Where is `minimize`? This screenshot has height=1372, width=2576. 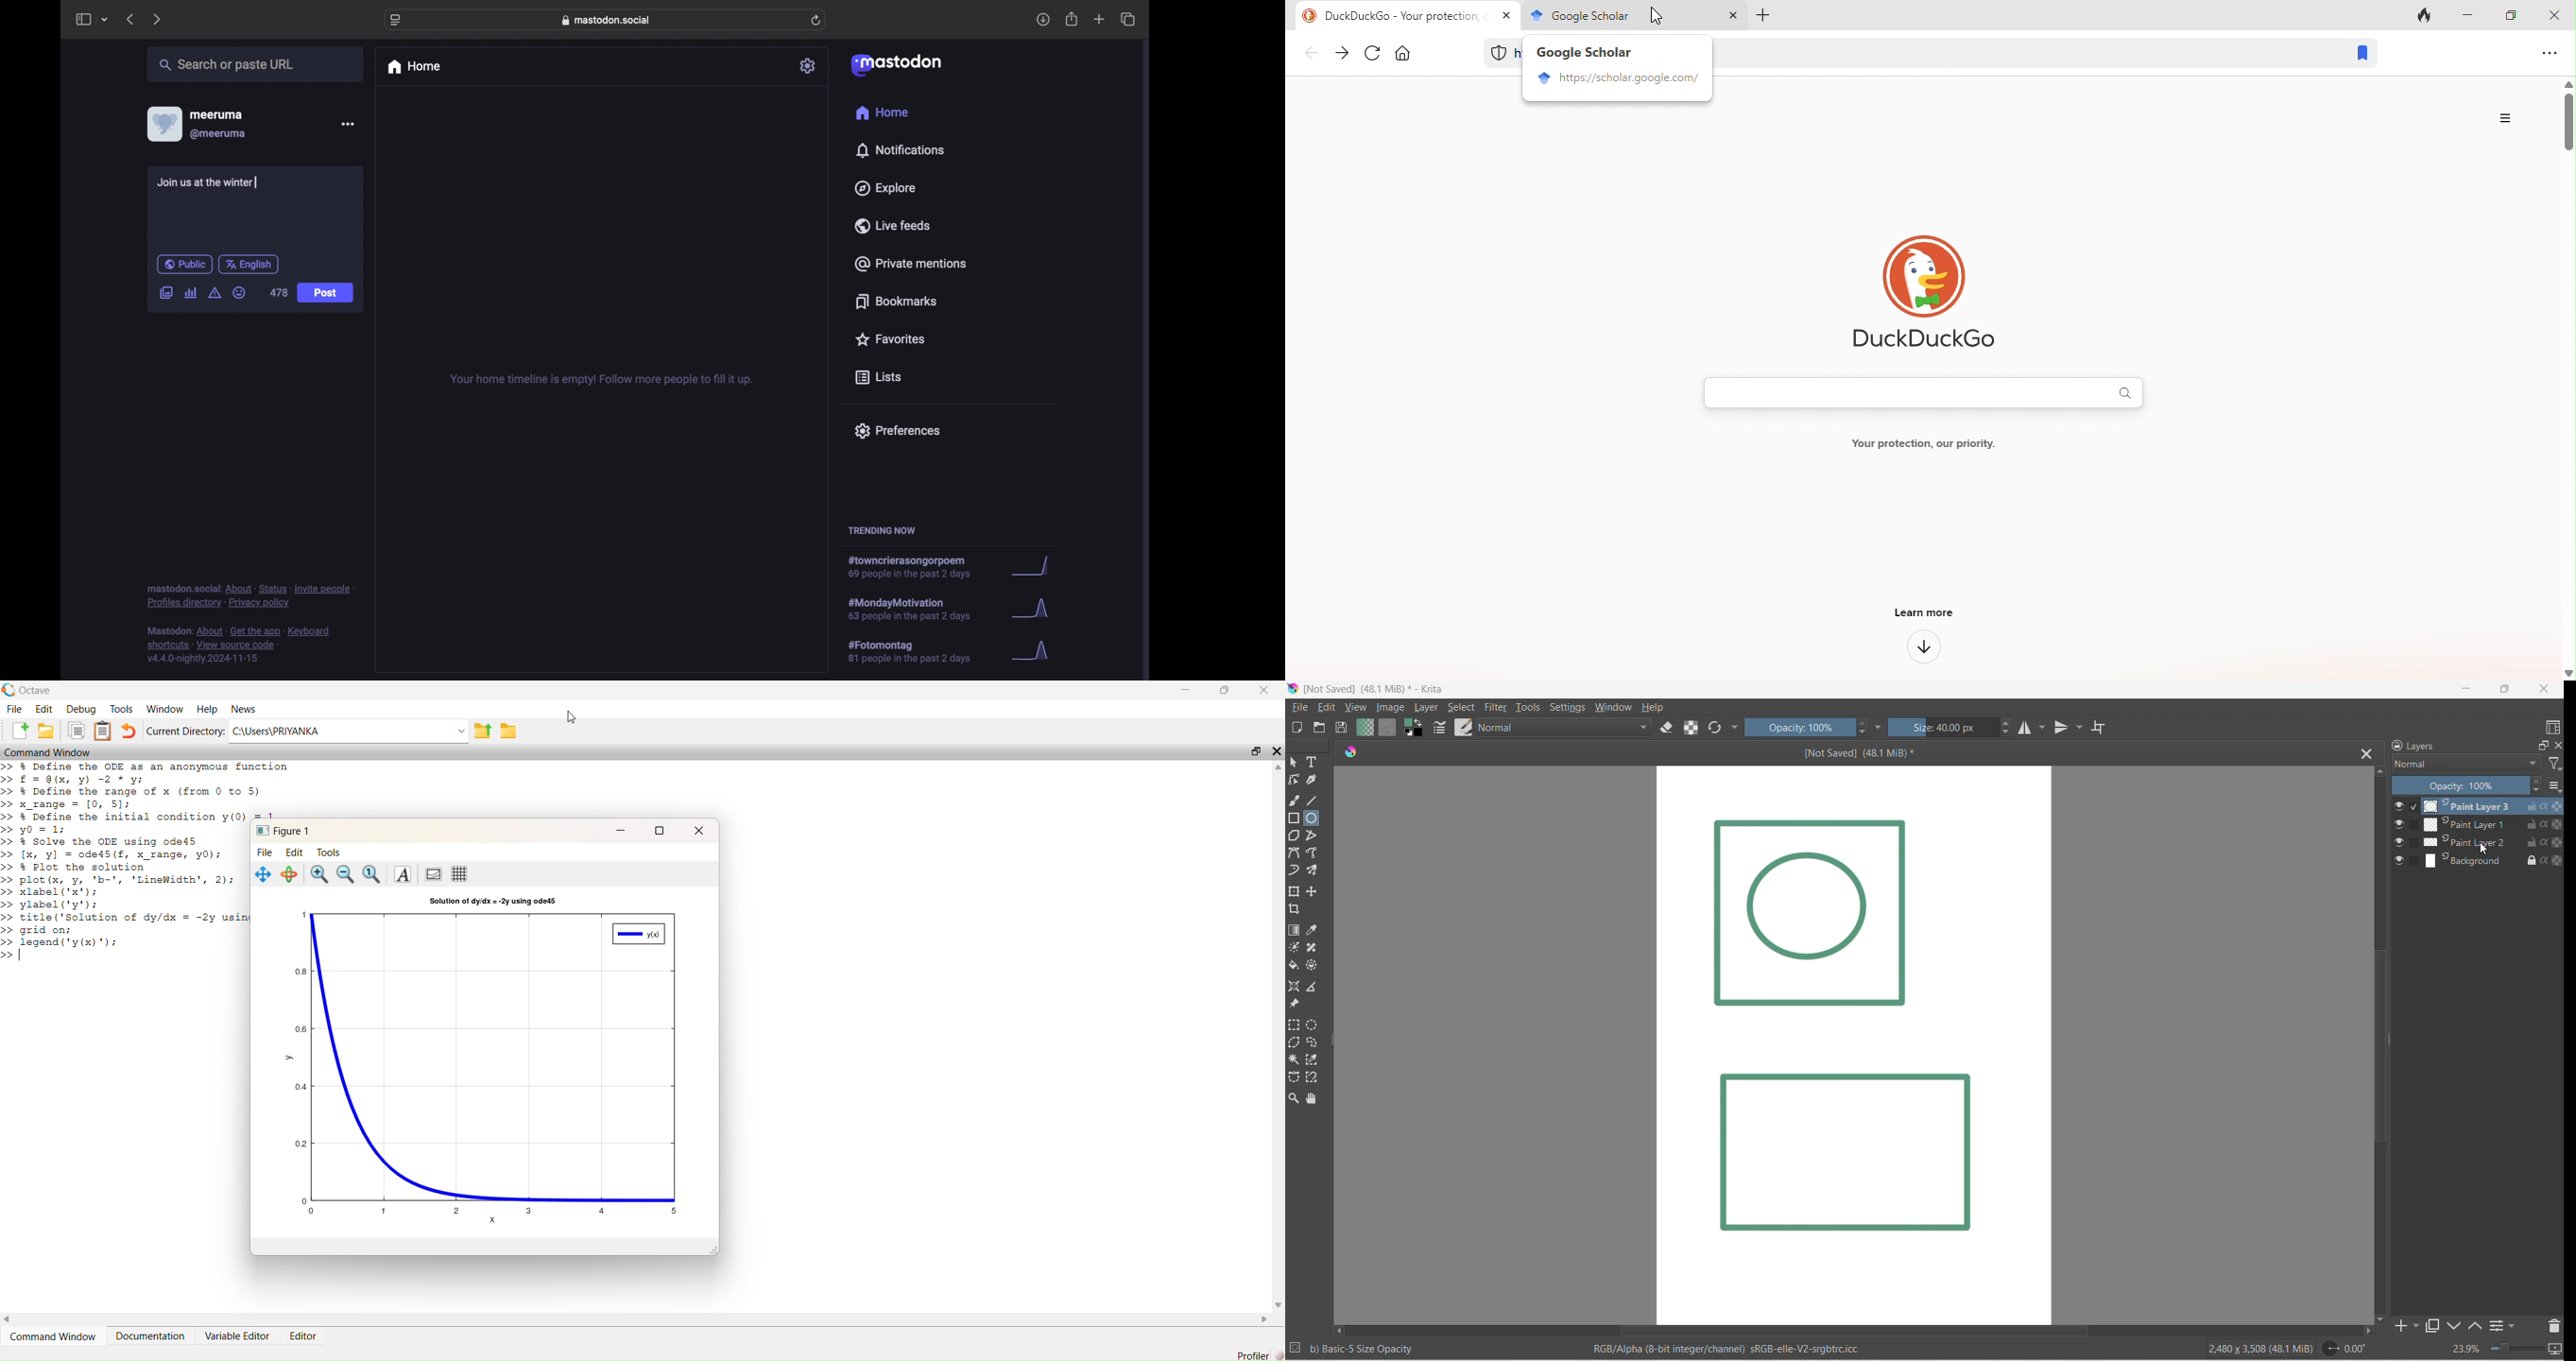
minimize is located at coordinates (2469, 14).